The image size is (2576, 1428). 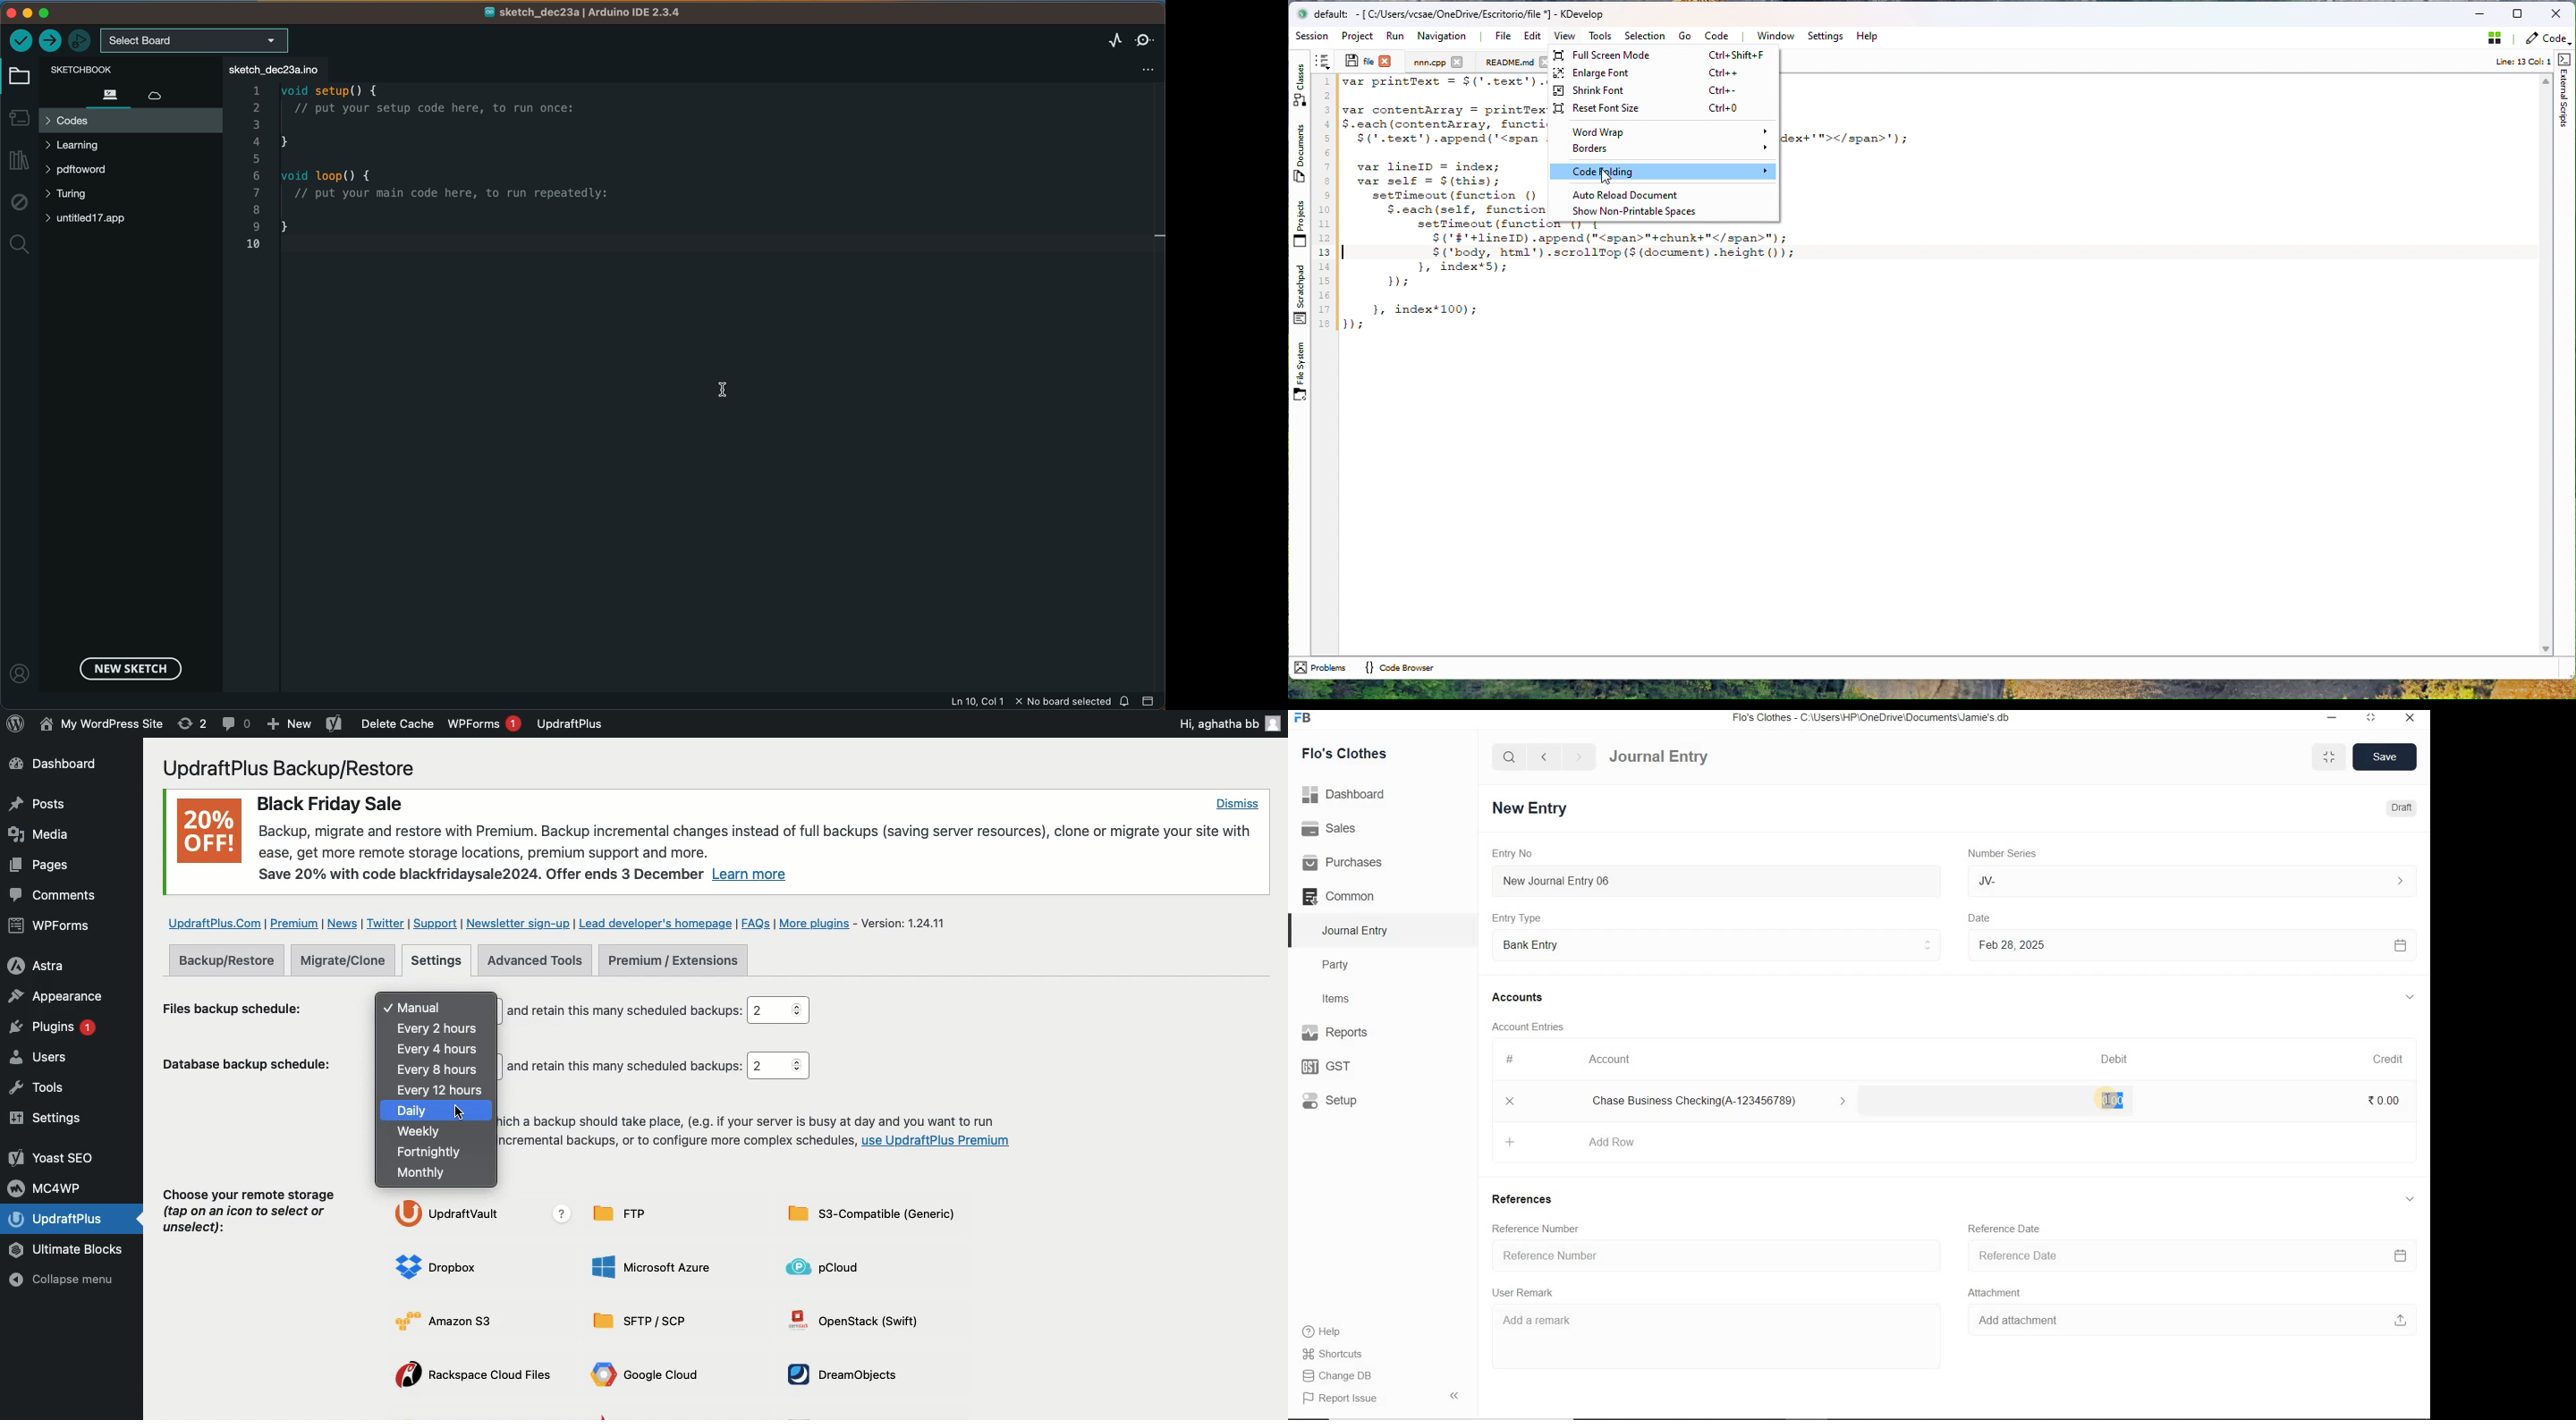 What do you see at coordinates (51, 964) in the screenshot?
I see `Astra` at bounding box center [51, 964].